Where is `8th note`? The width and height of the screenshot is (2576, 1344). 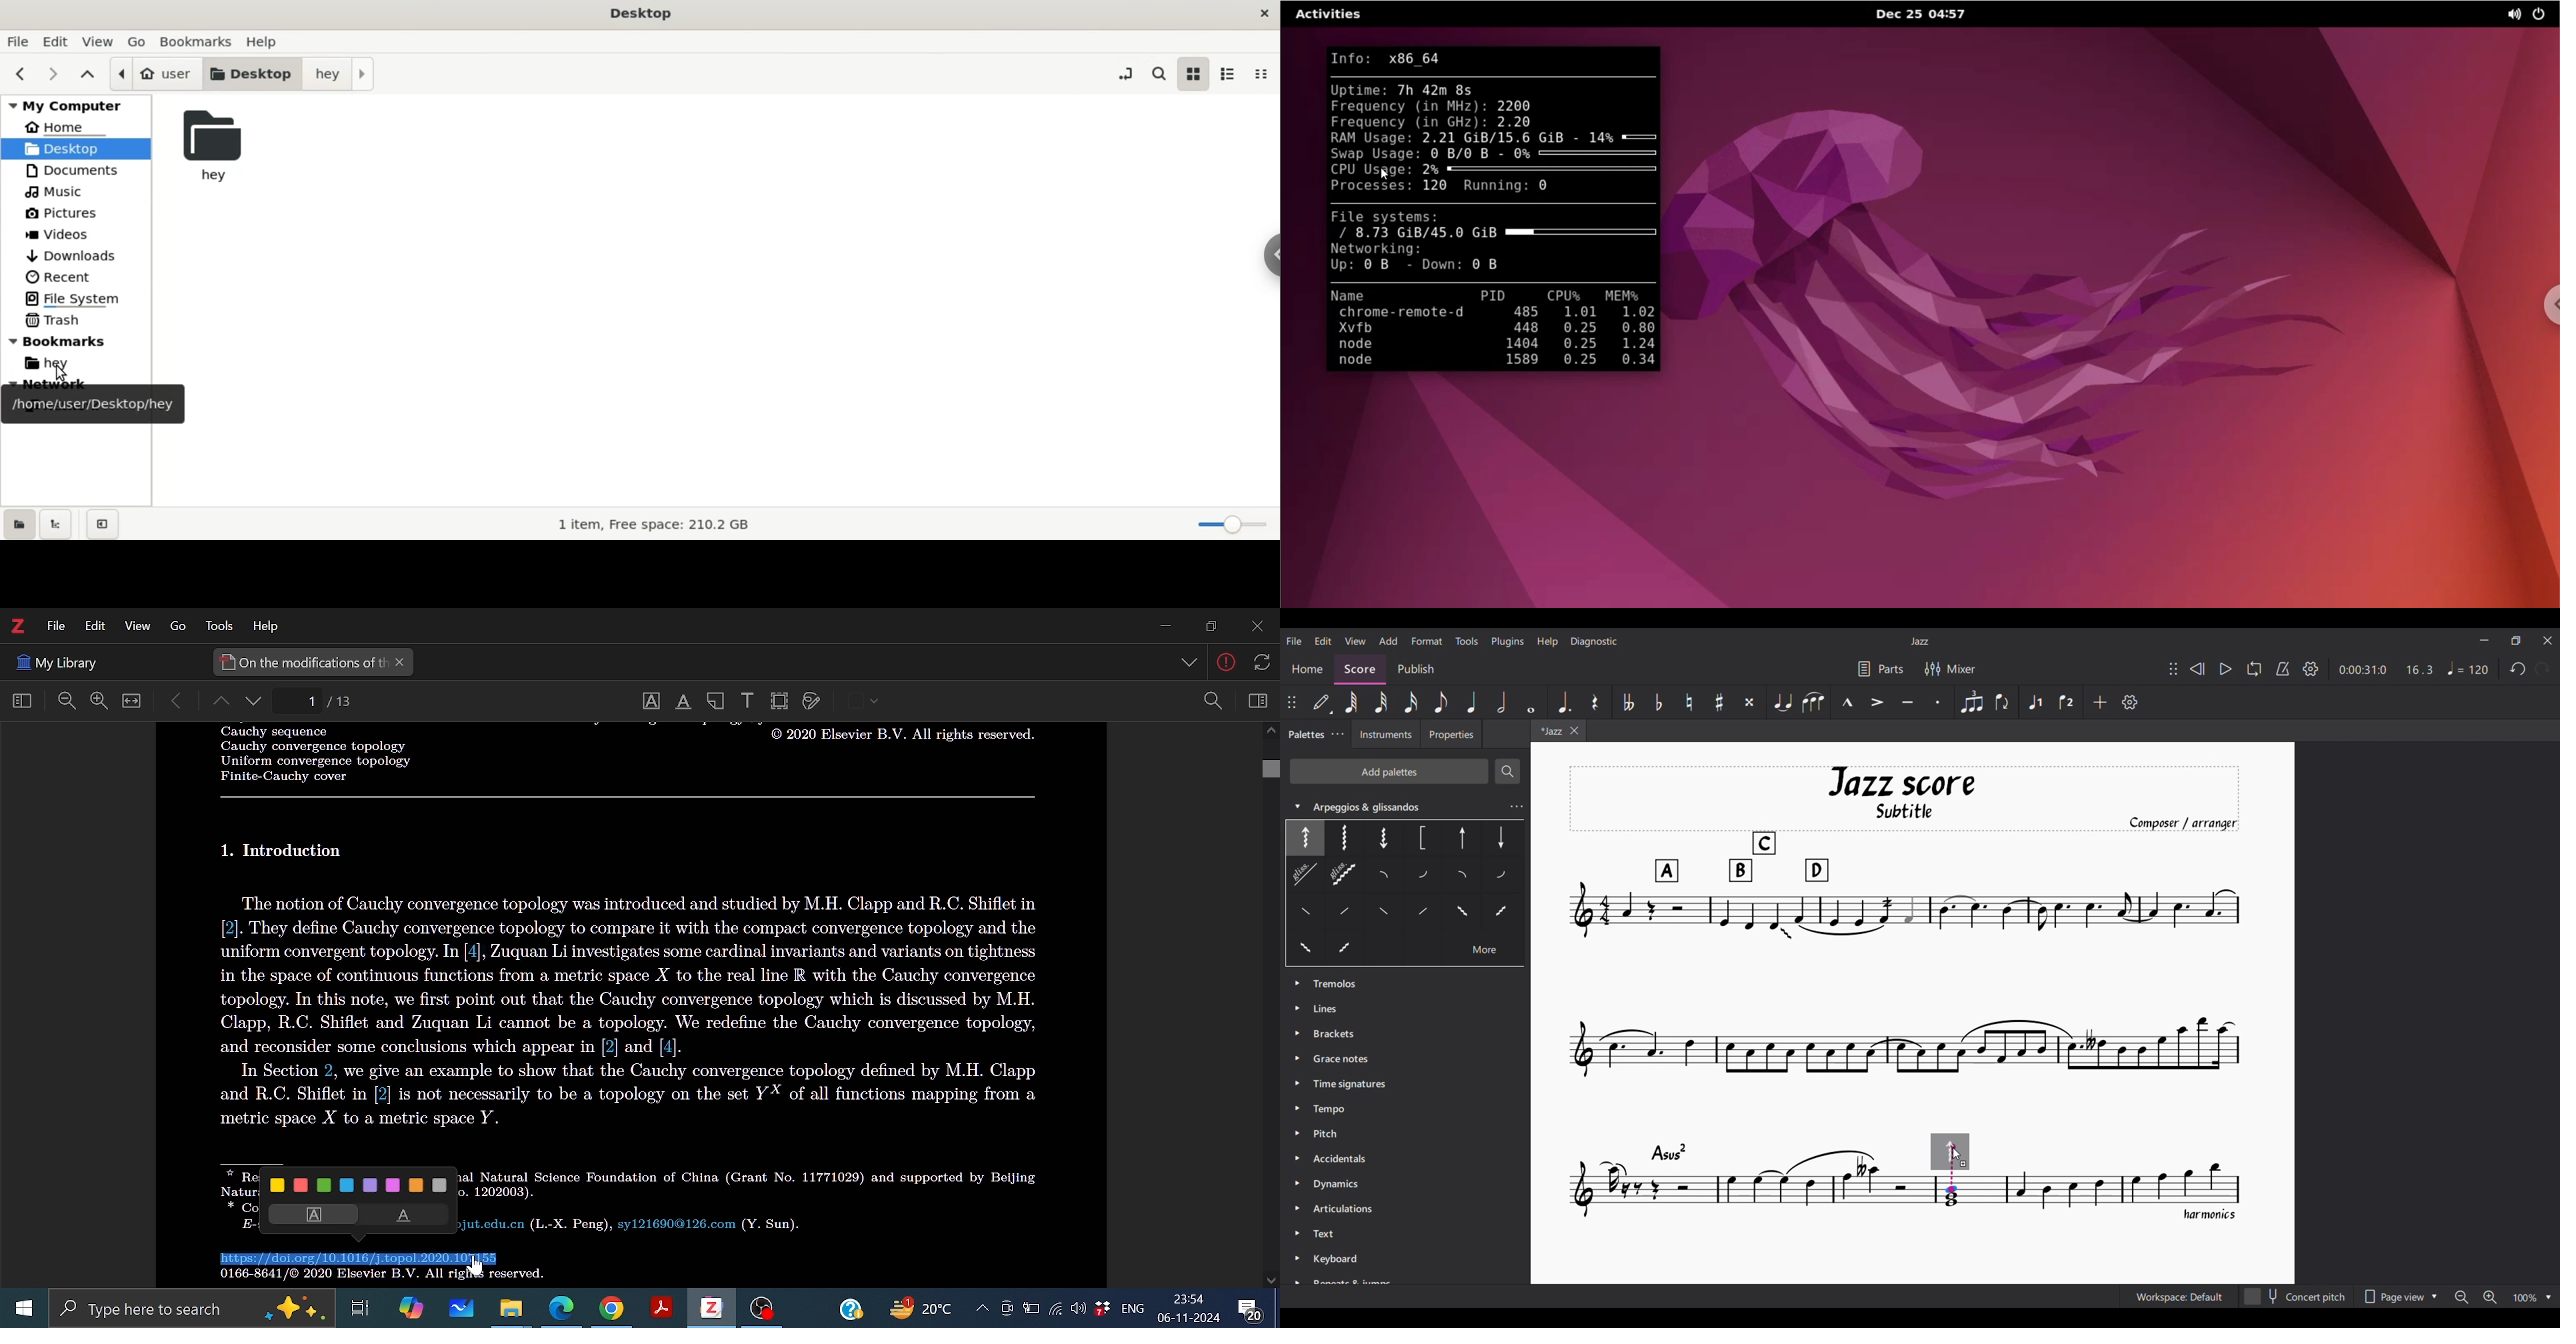
8th note is located at coordinates (1441, 702).